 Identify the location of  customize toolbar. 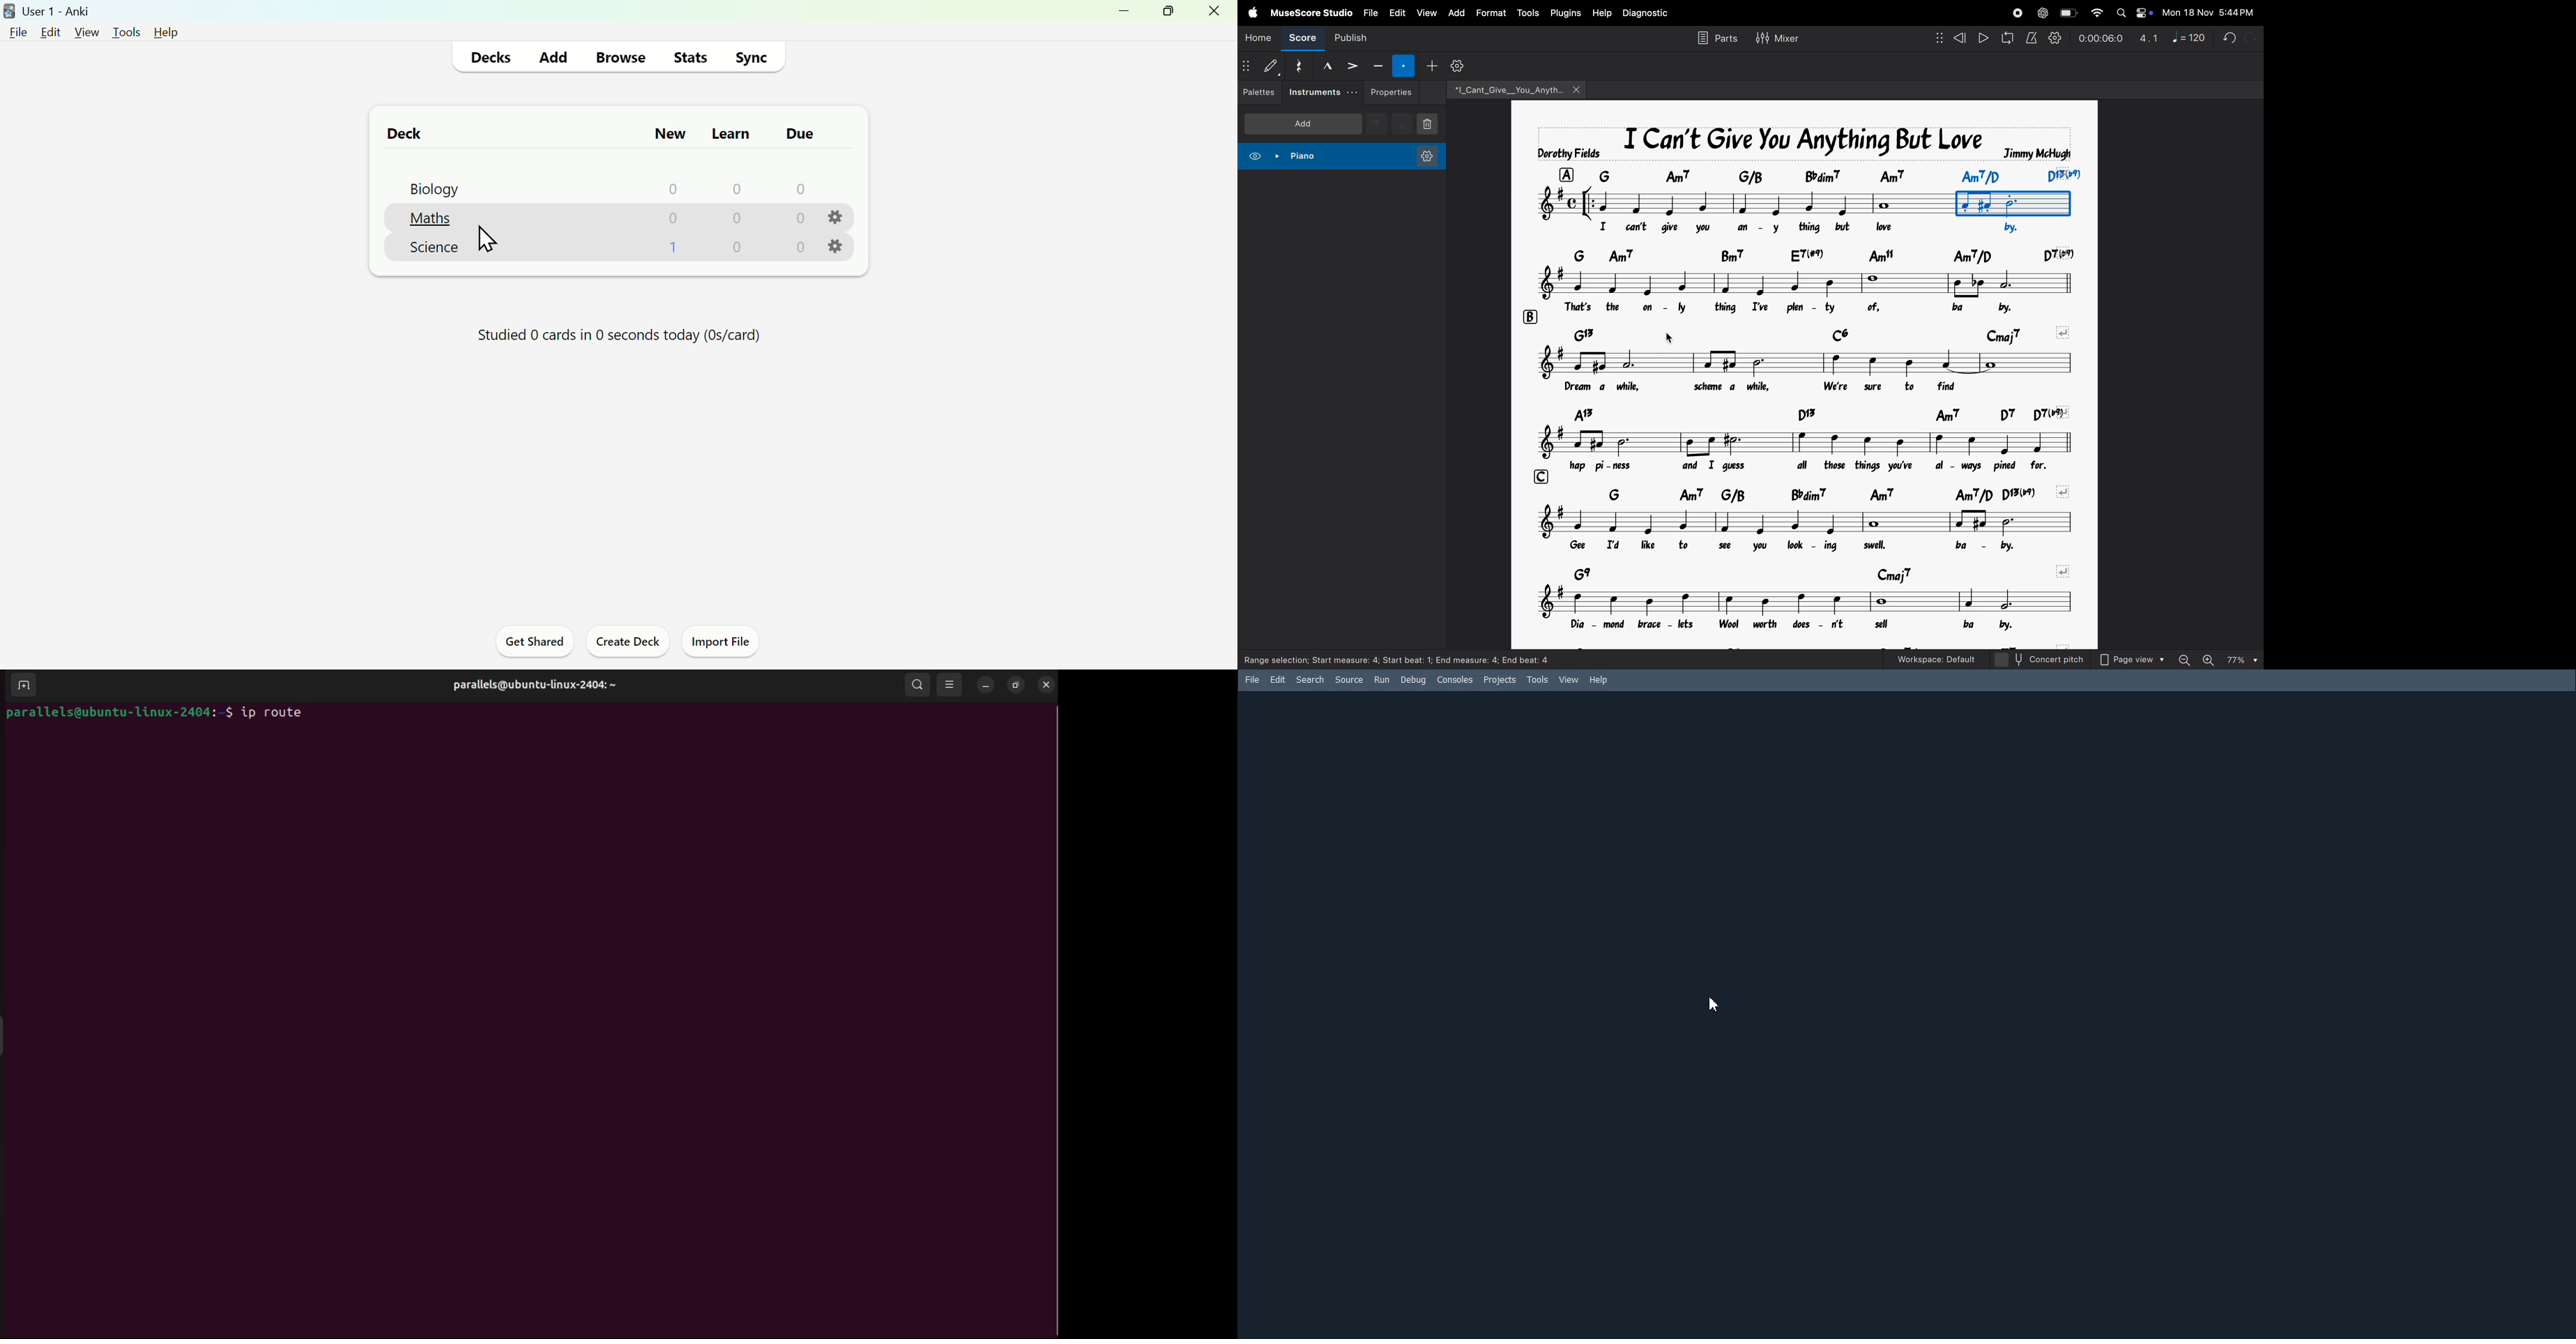
(1461, 64).